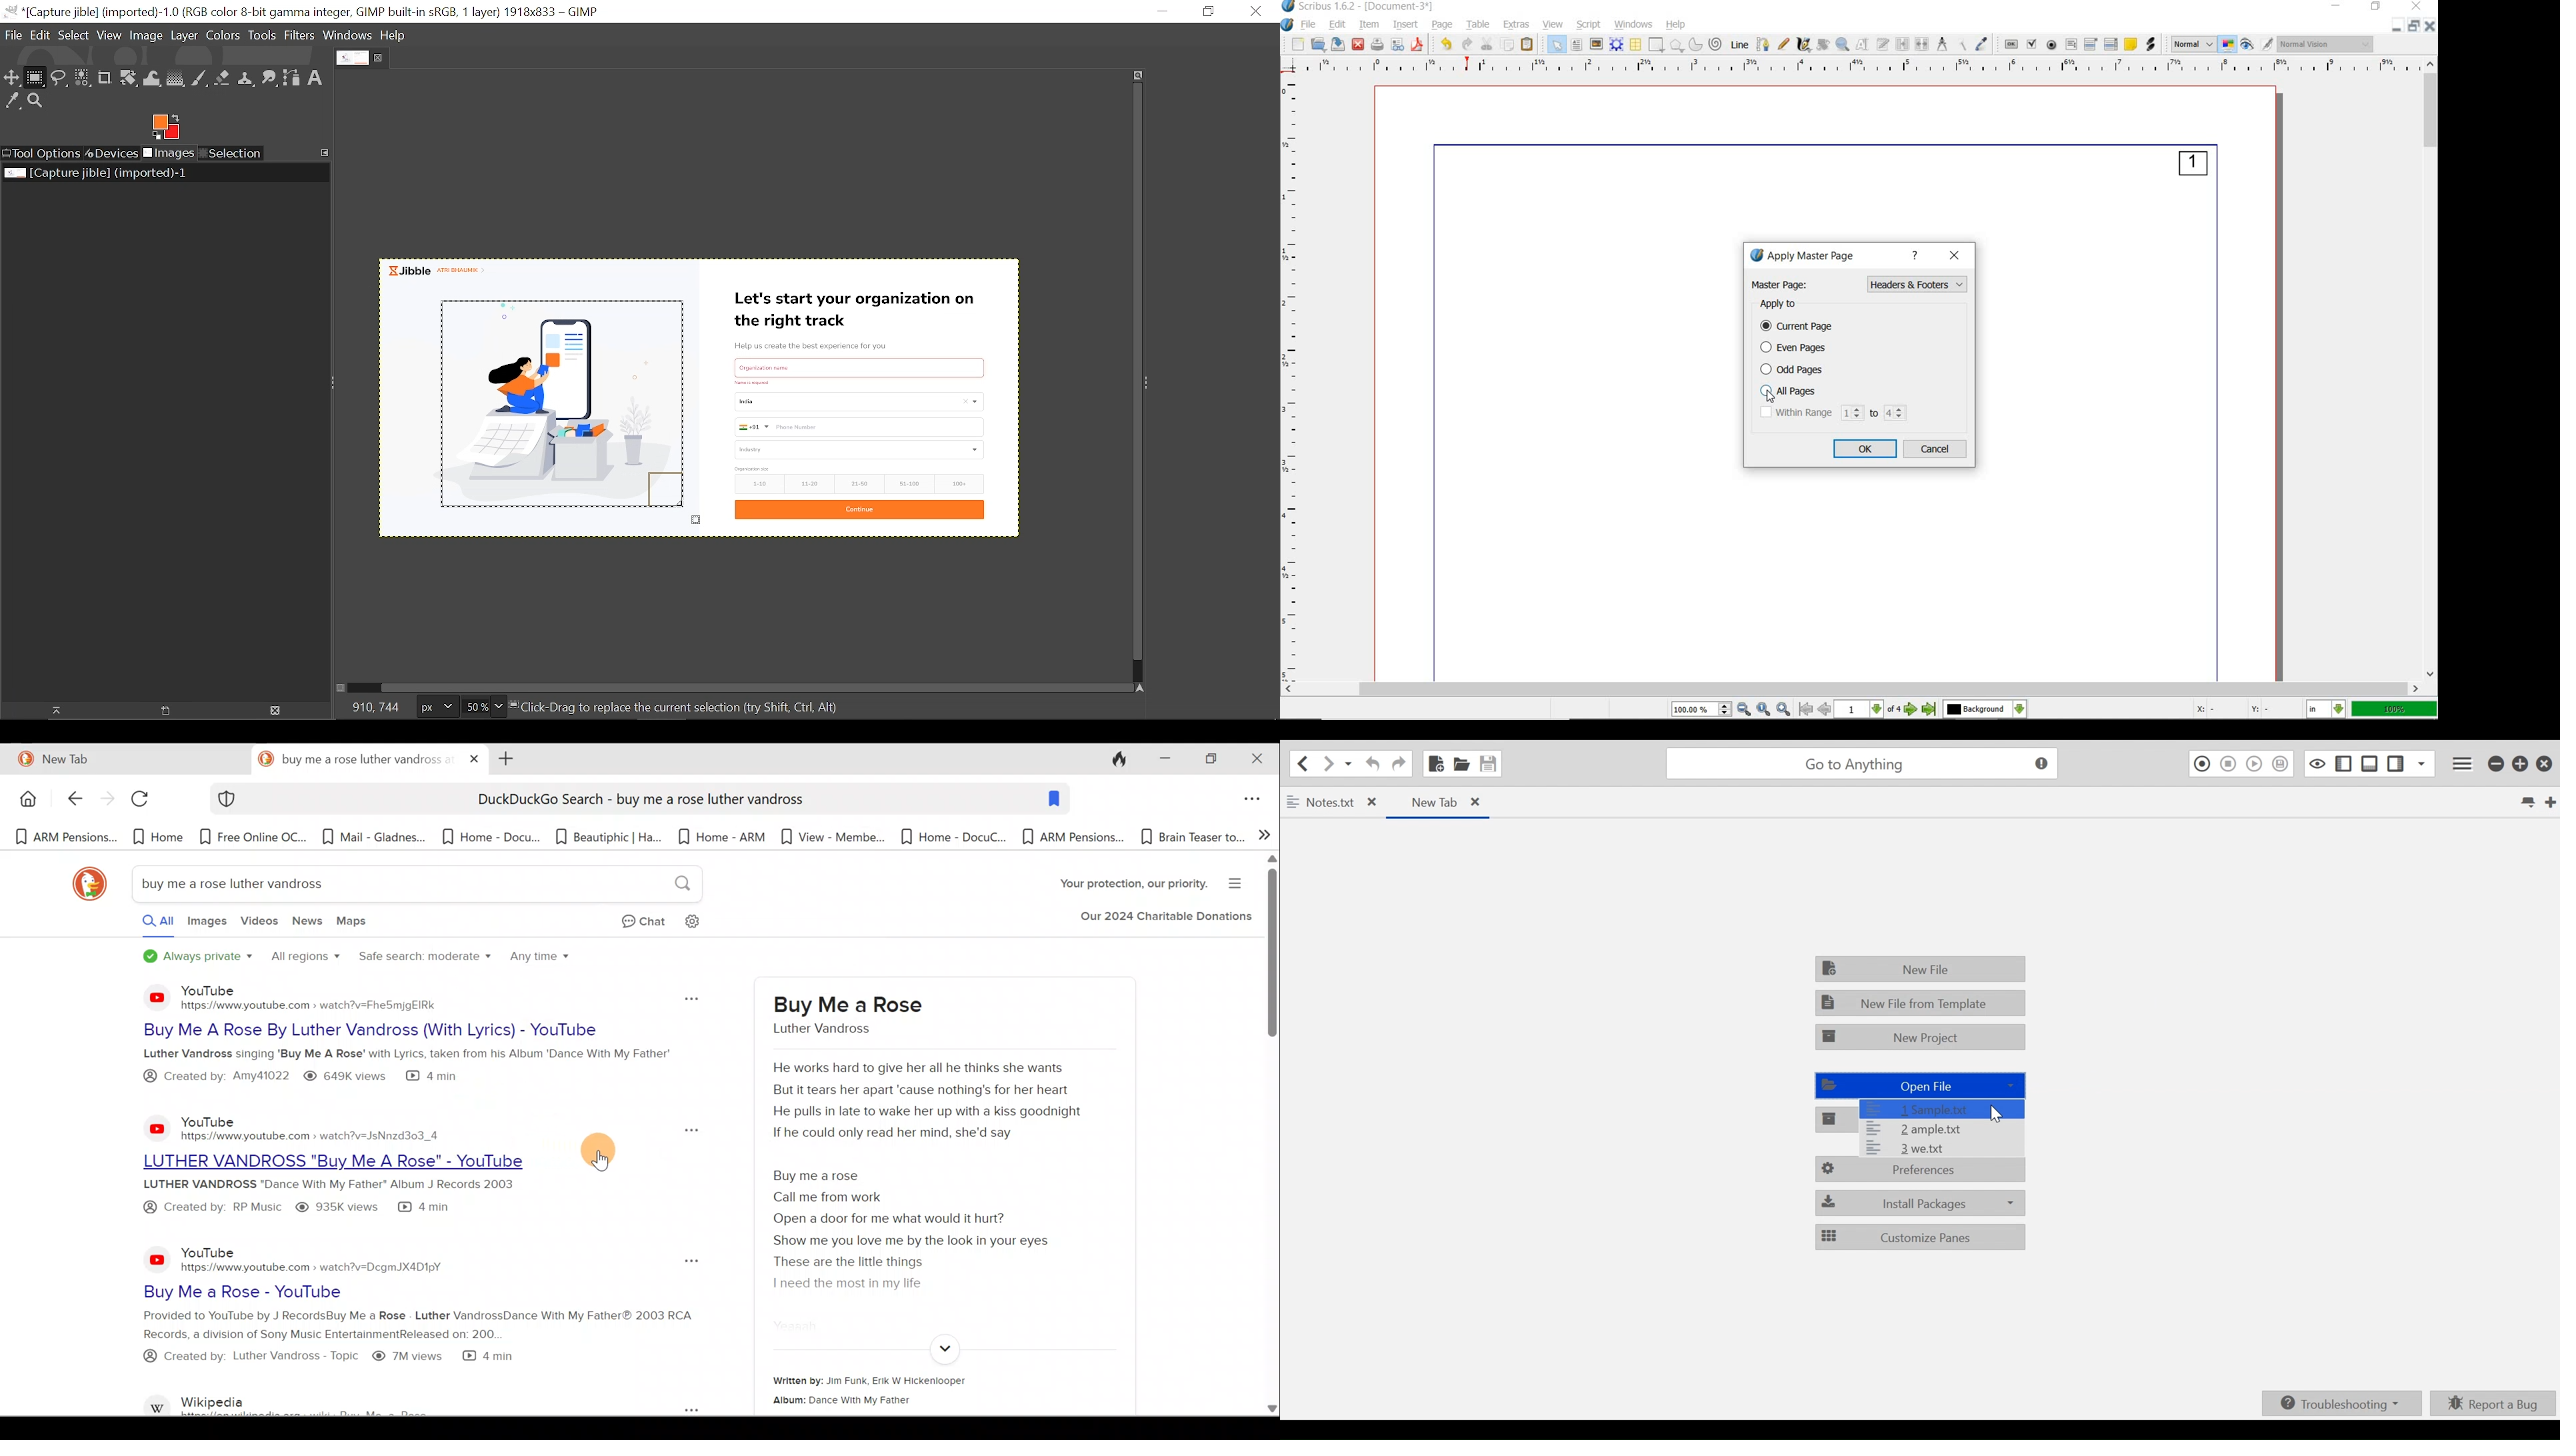 Image resolution: width=2576 pixels, height=1456 pixels. What do you see at coordinates (1766, 709) in the screenshot?
I see `zoom to 100%` at bounding box center [1766, 709].